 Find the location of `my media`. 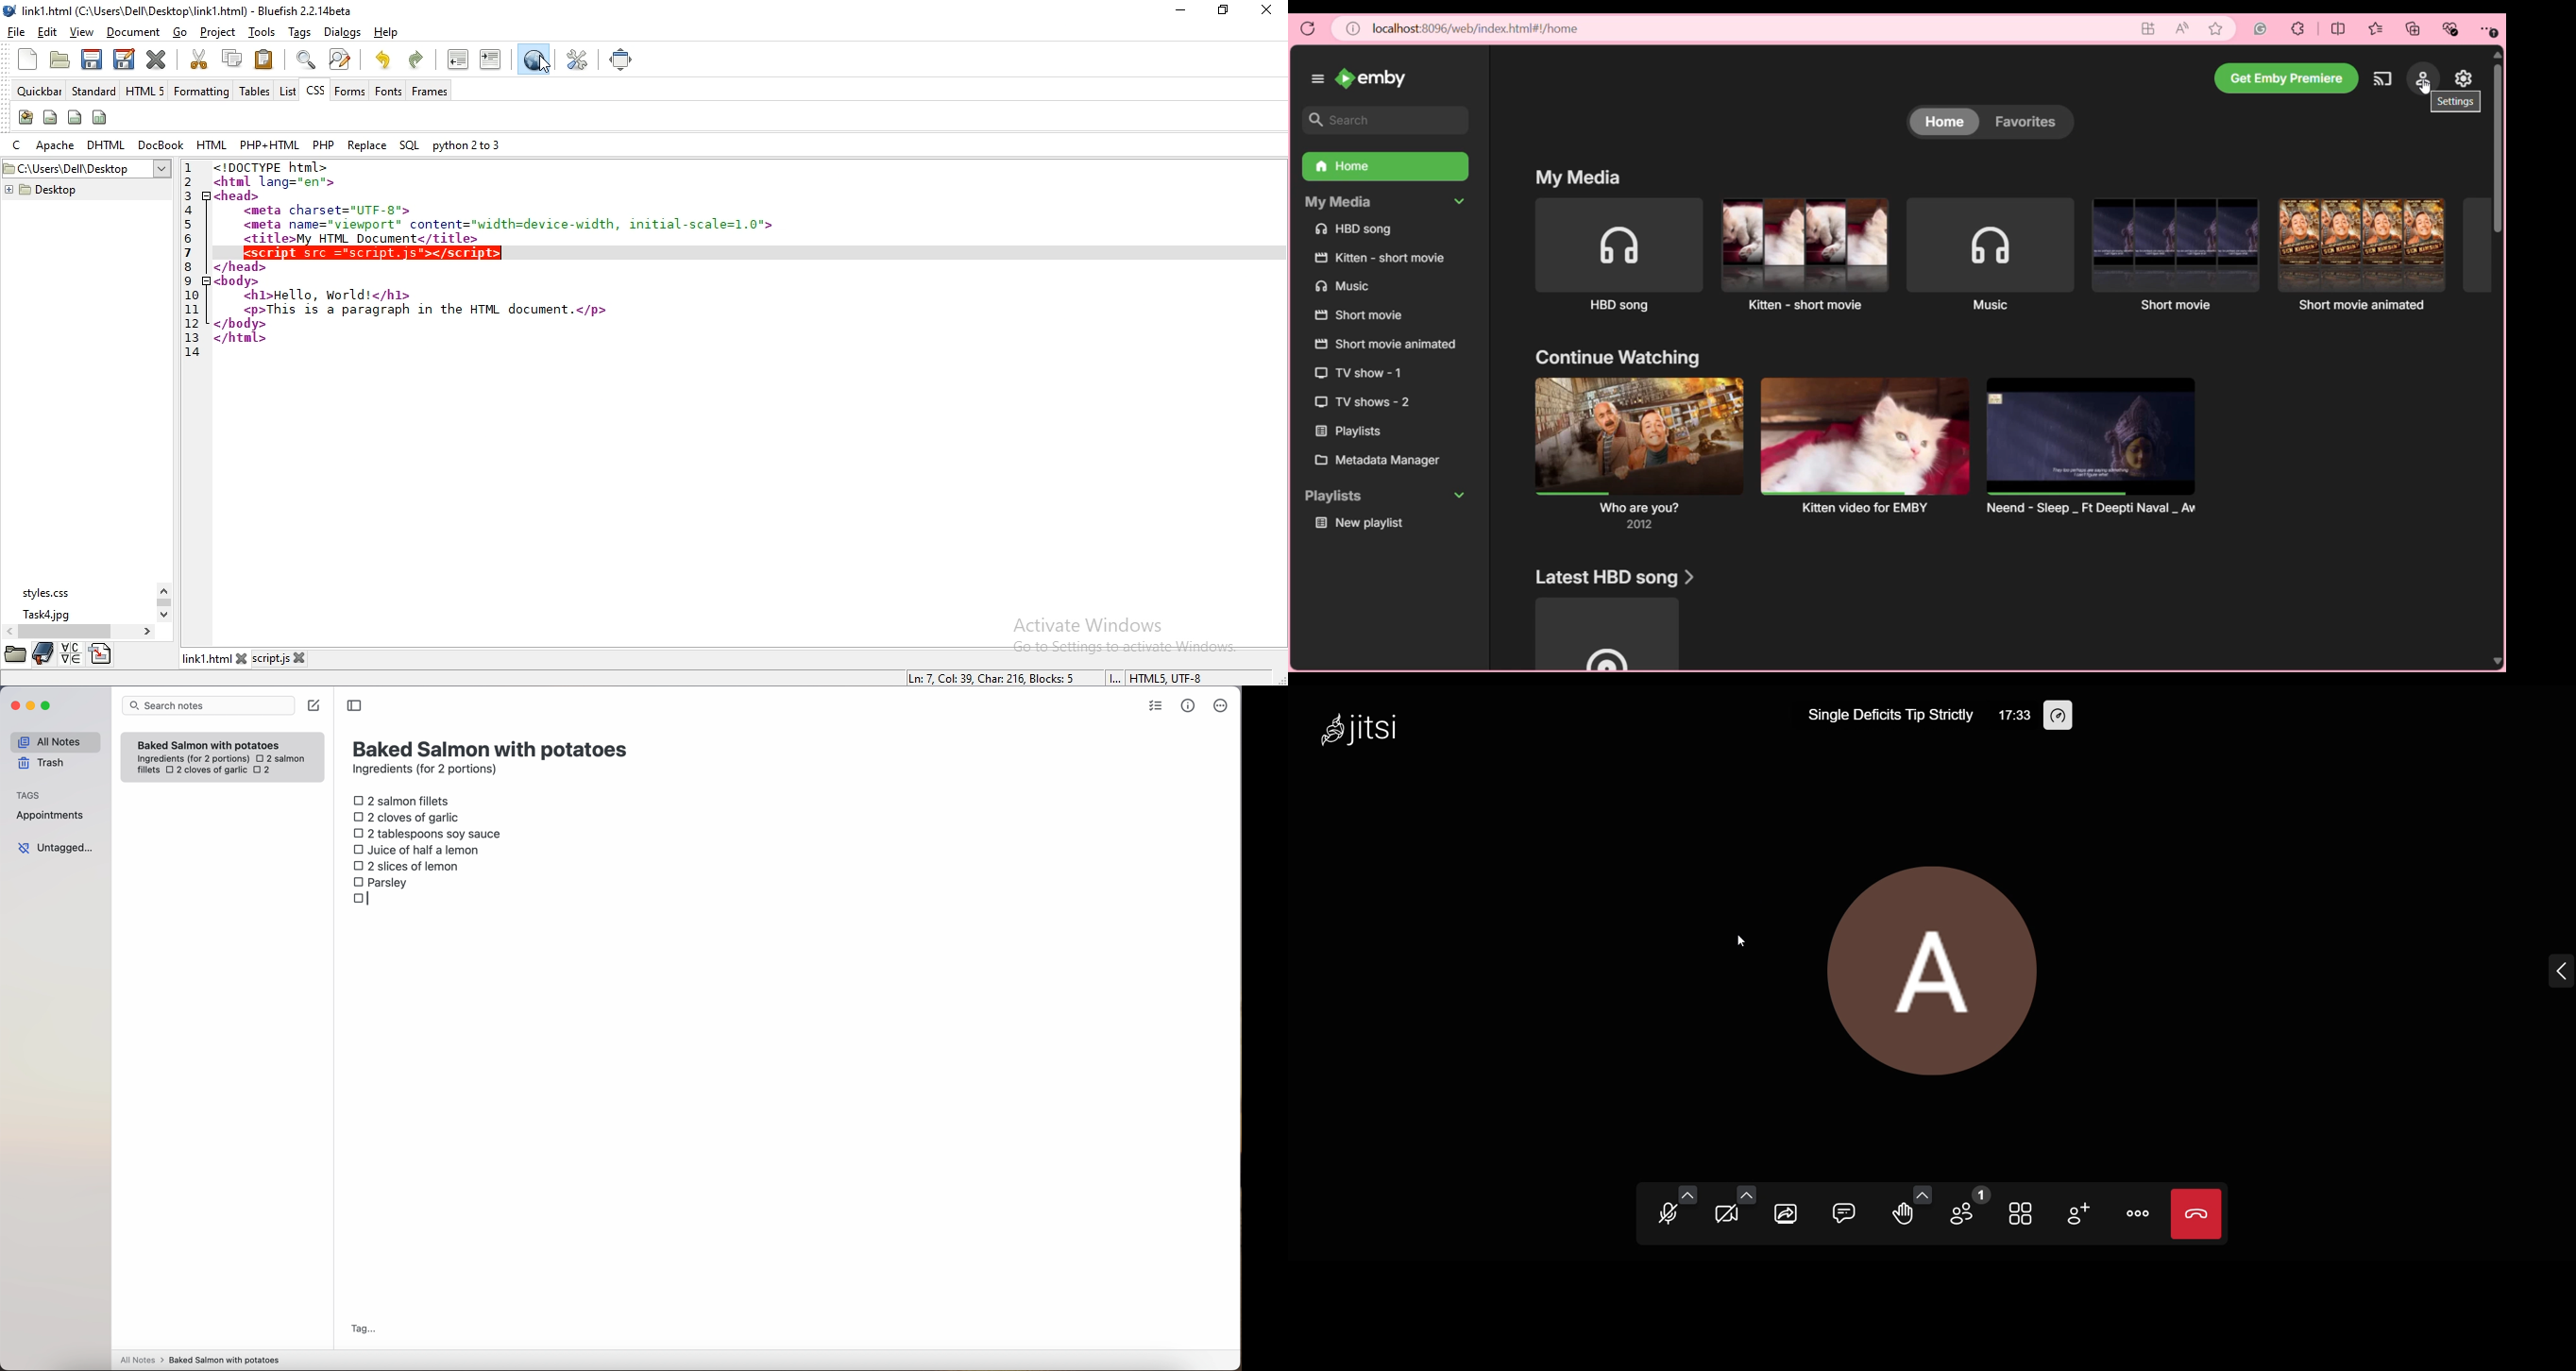

my media is located at coordinates (1339, 204).